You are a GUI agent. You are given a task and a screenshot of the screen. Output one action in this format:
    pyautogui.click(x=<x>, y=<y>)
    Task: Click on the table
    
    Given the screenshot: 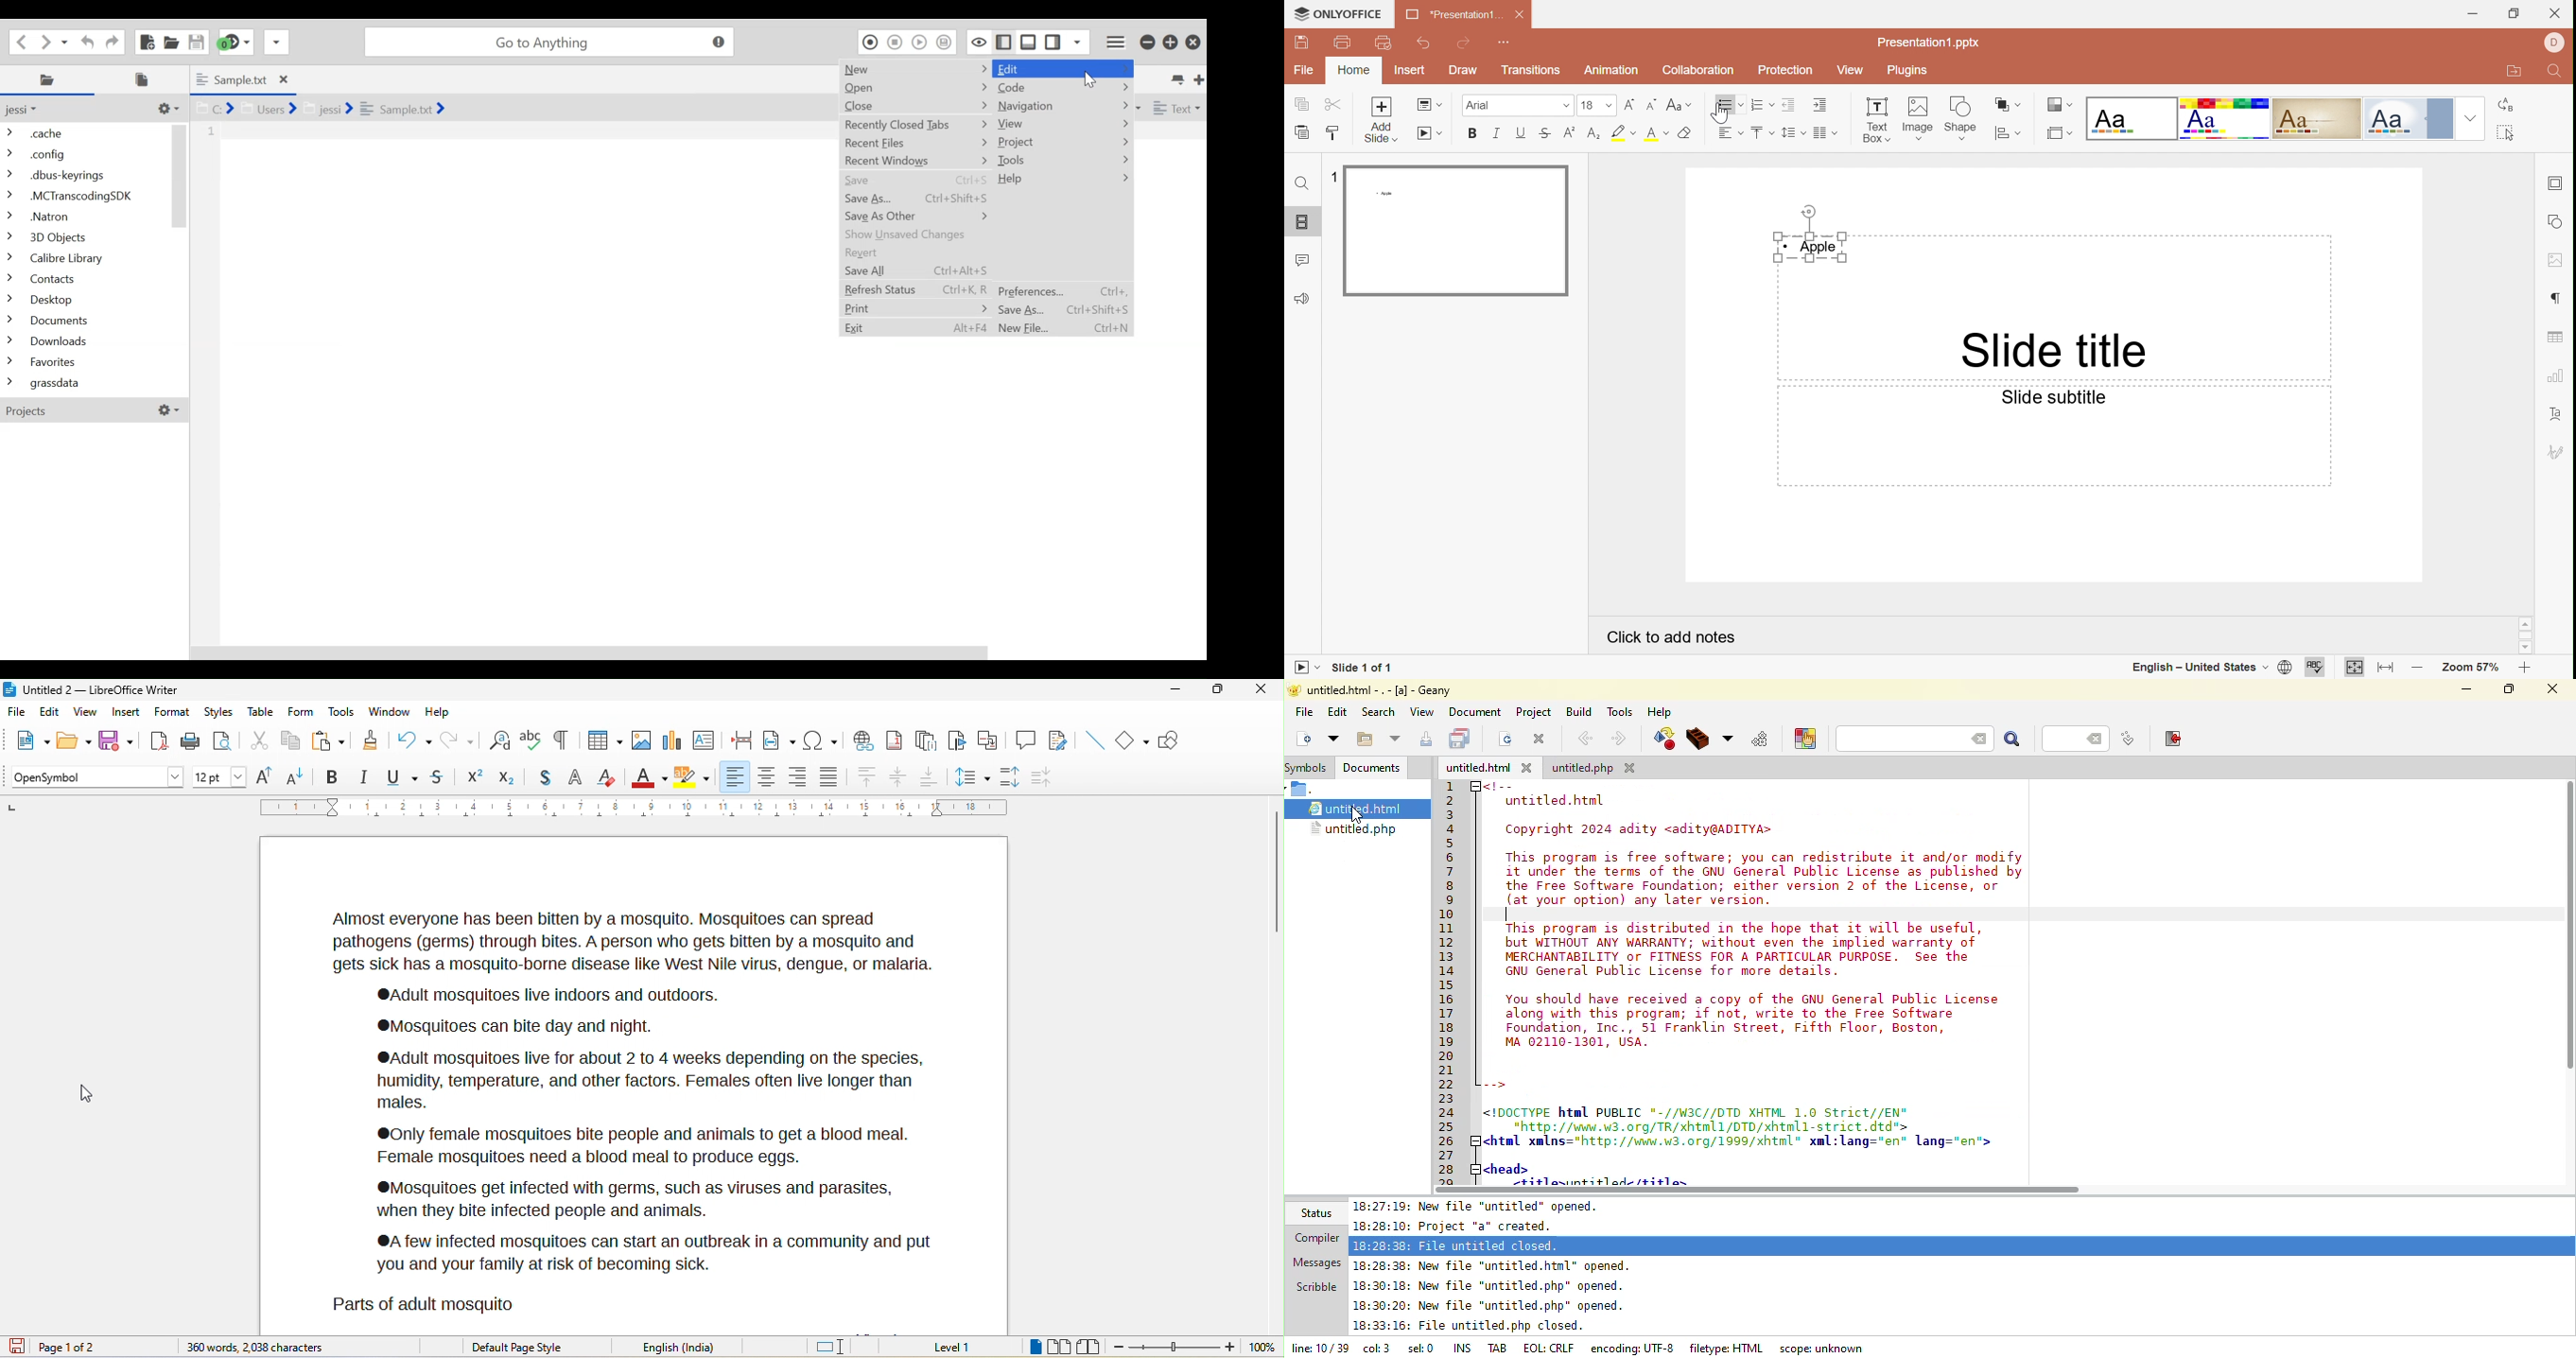 What is the action you would take?
    pyautogui.click(x=603, y=739)
    